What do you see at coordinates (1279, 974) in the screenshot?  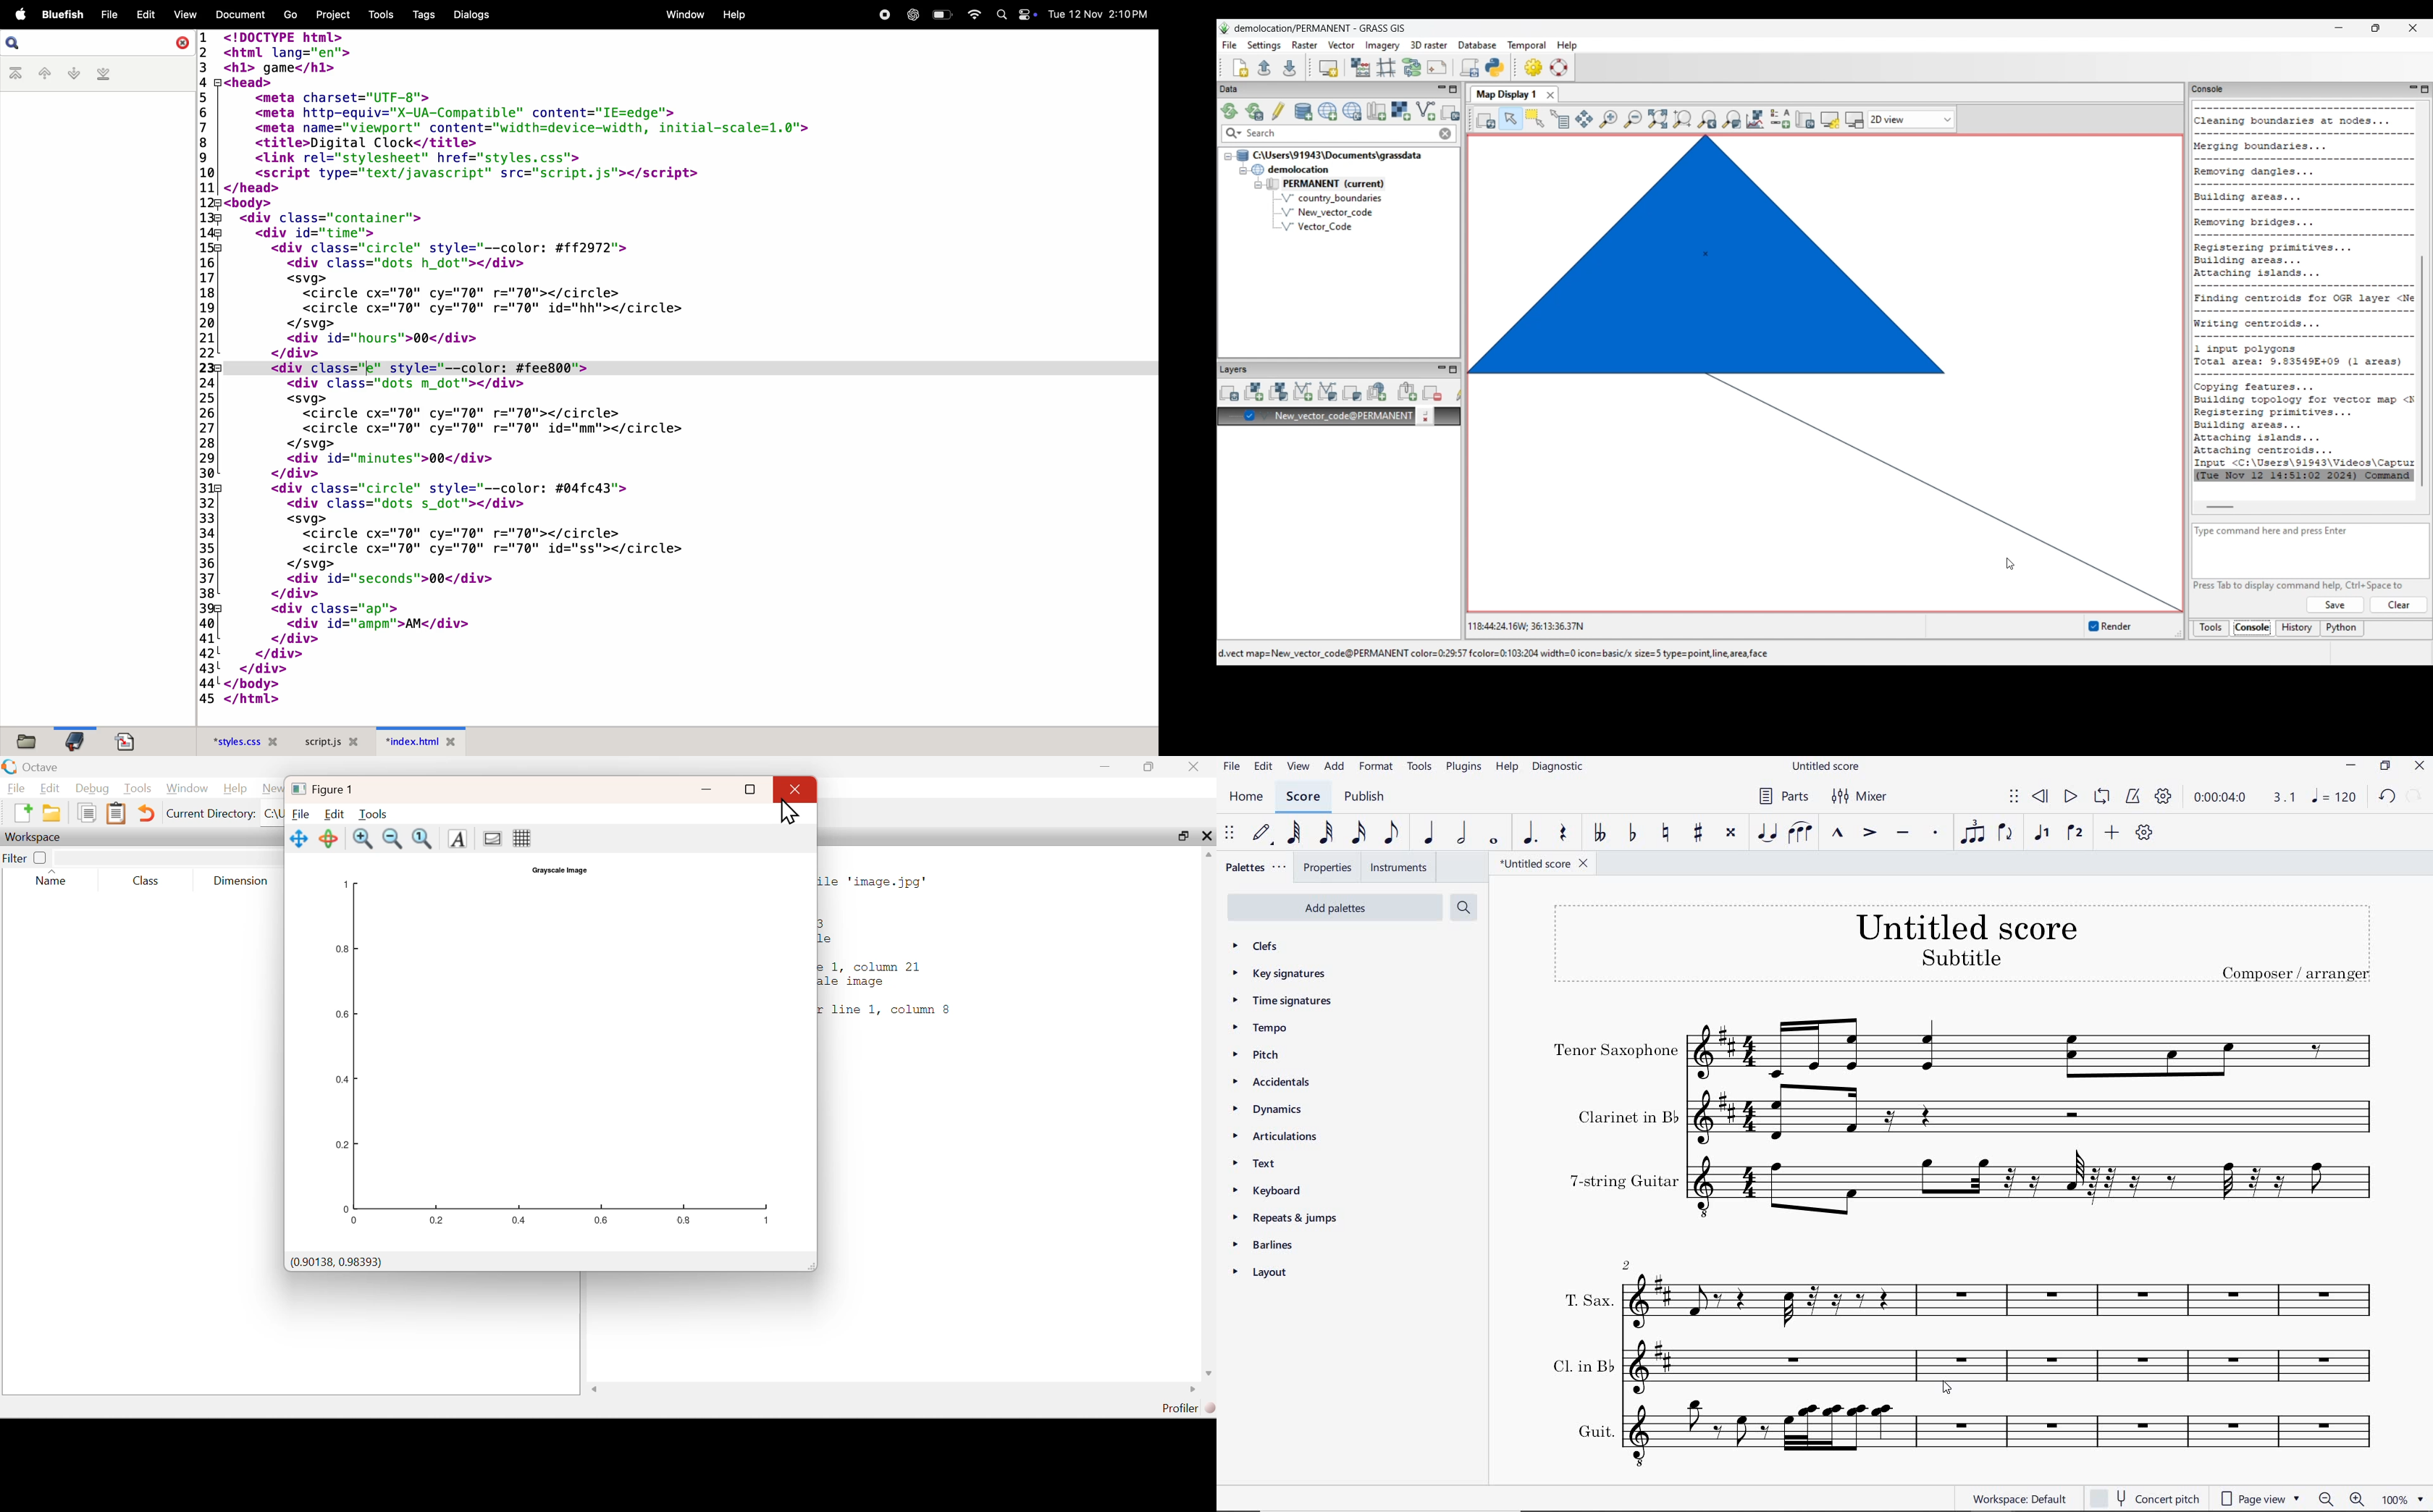 I see `key signatures` at bounding box center [1279, 974].